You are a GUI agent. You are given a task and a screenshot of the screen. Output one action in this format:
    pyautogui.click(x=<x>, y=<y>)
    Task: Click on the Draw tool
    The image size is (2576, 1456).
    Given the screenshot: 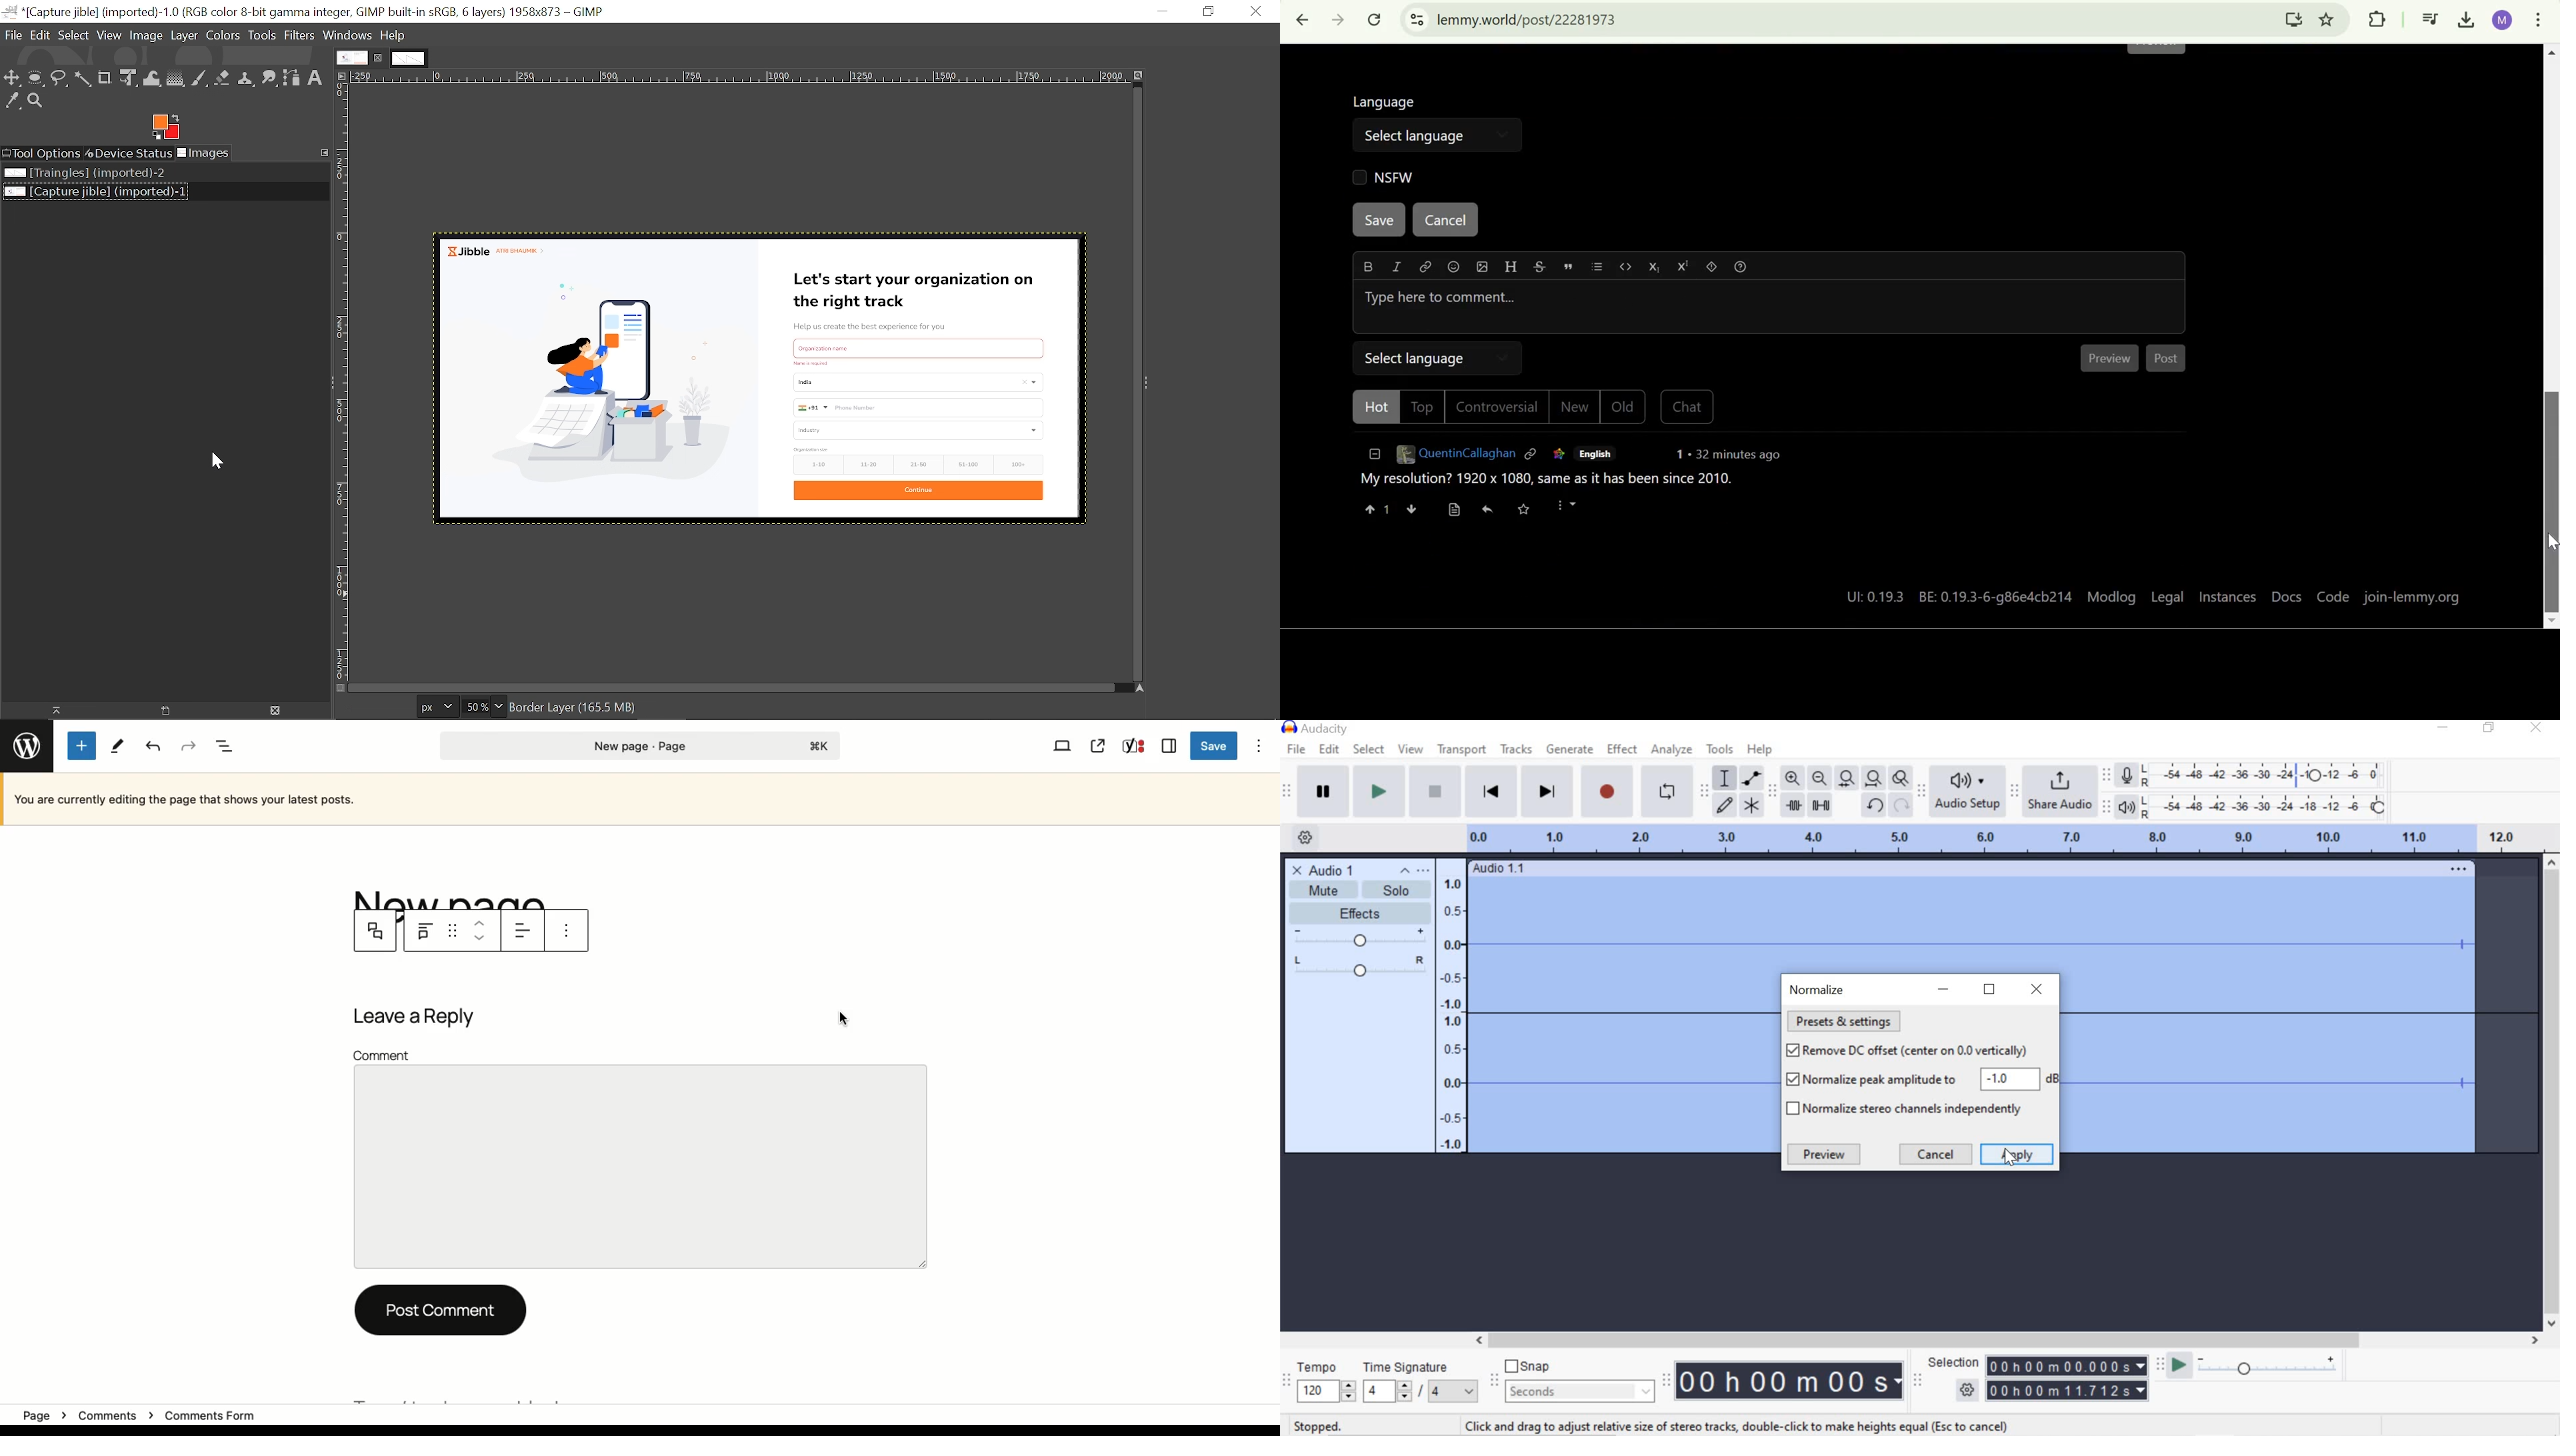 What is the action you would take?
    pyautogui.click(x=1724, y=804)
    